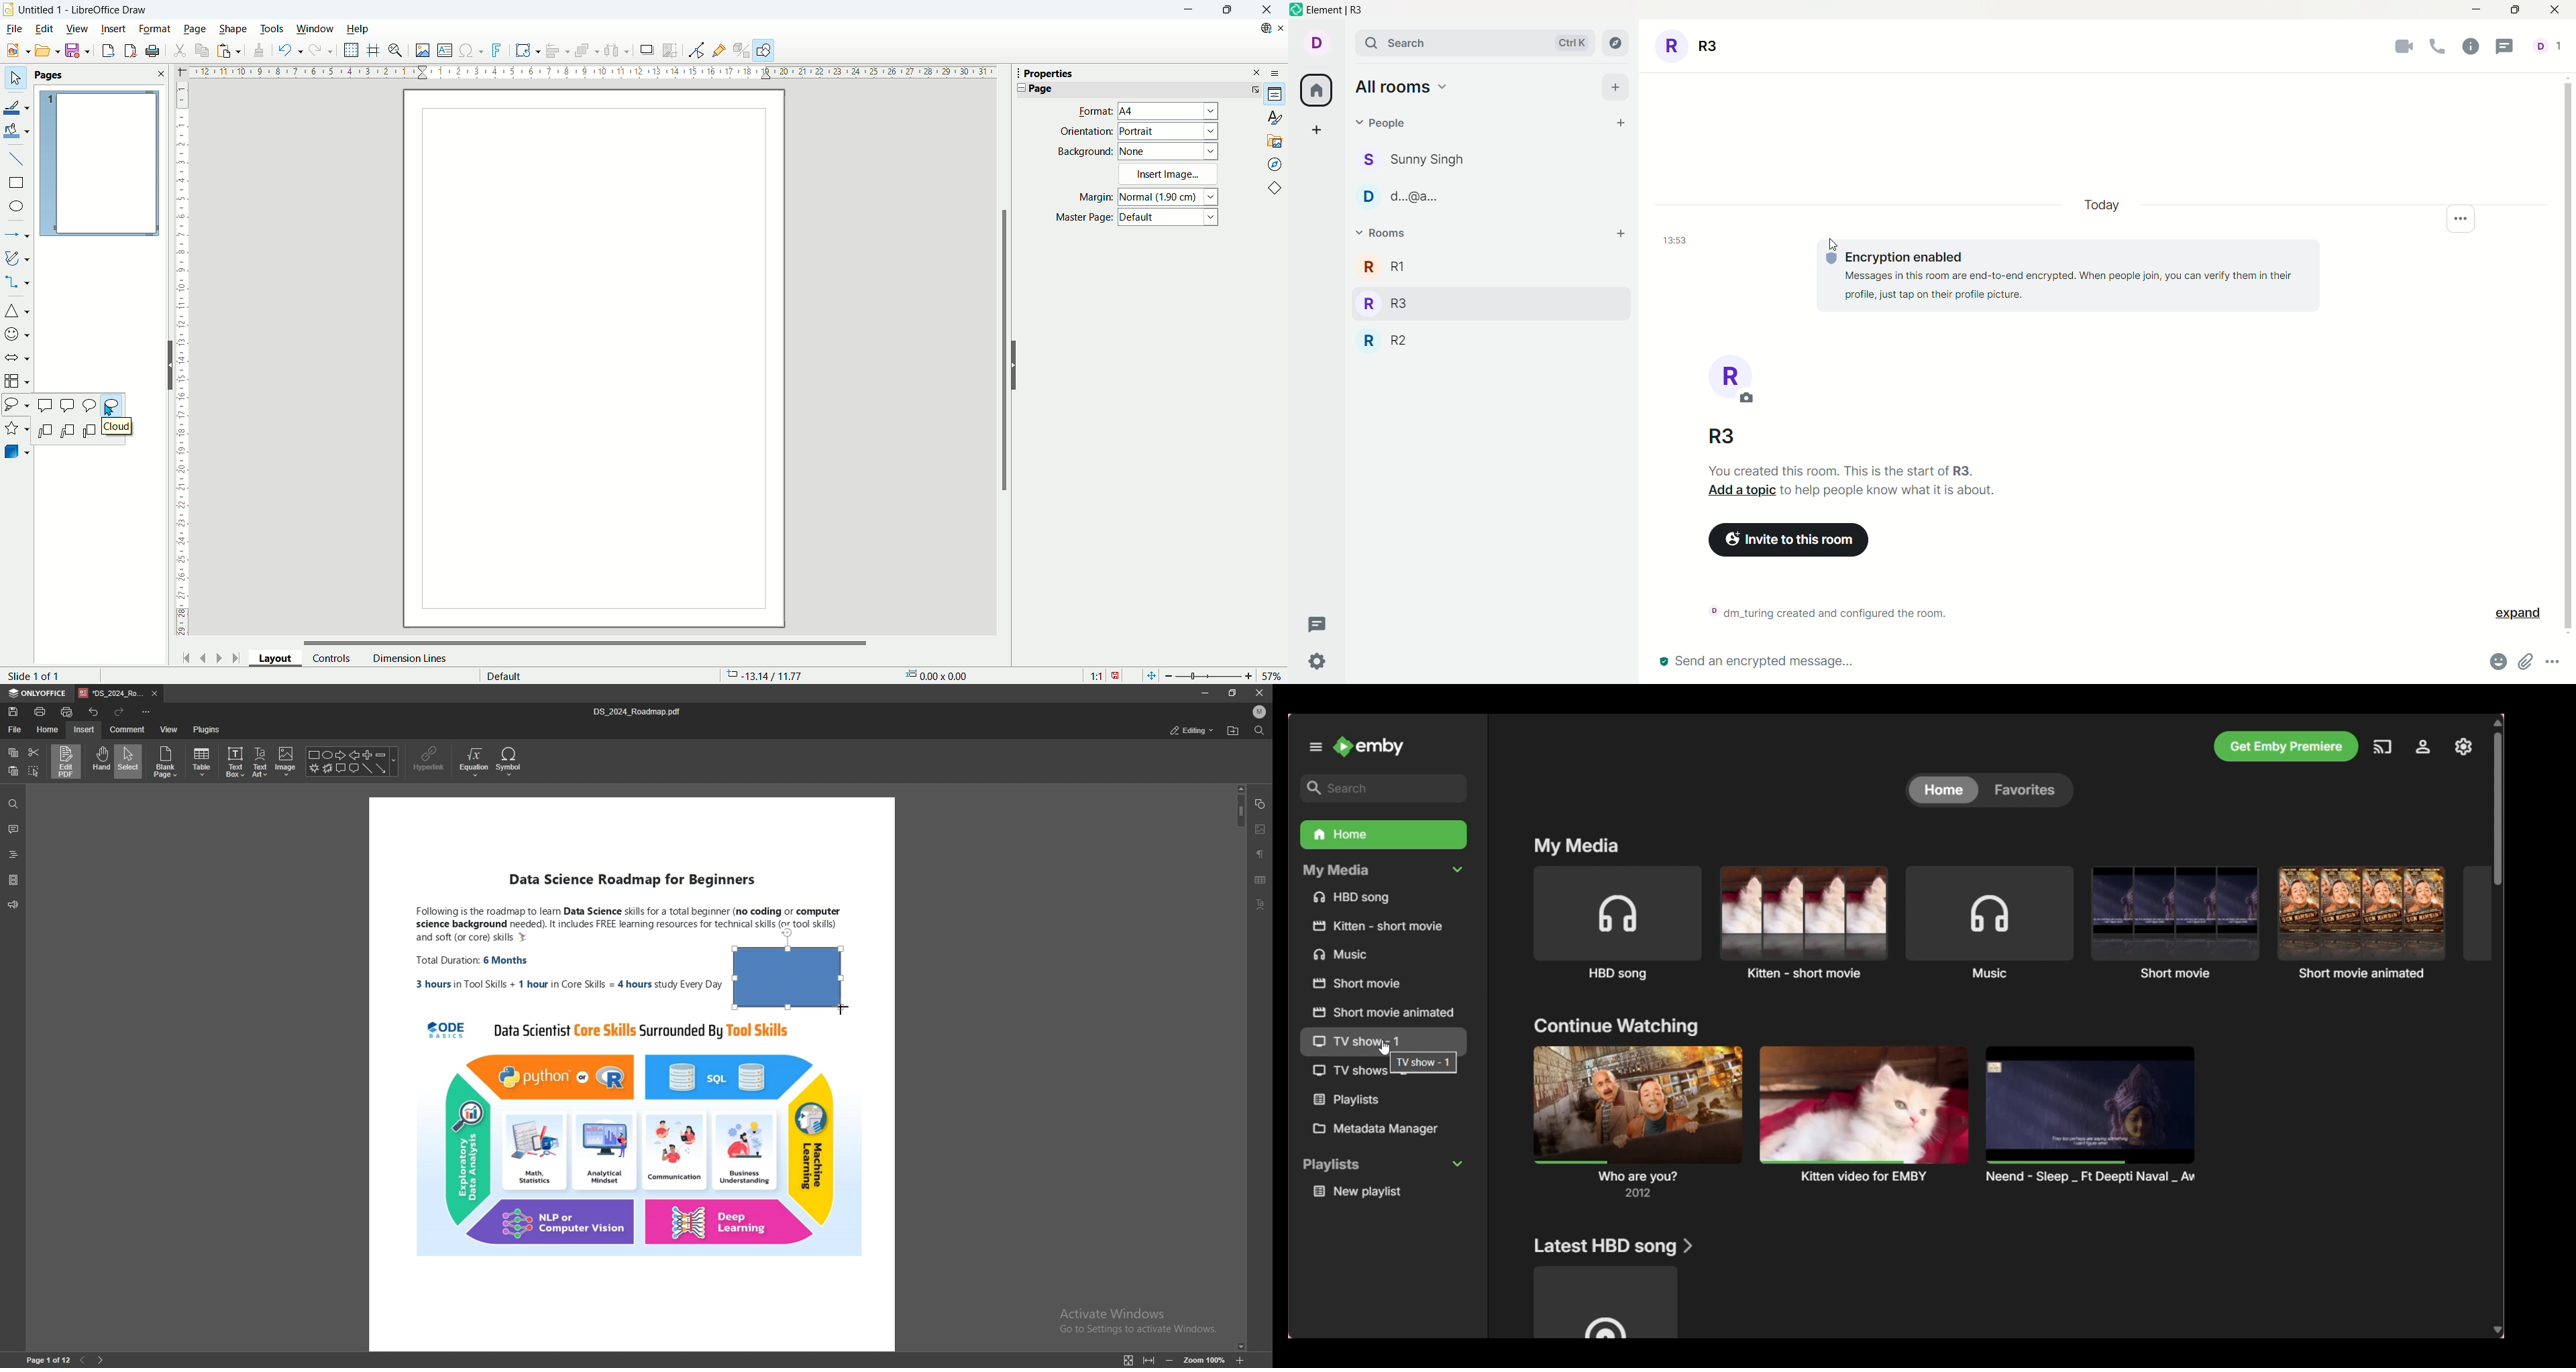  What do you see at coordinates (527, 51) in the screenshot?
I see `fontwork text` at bounding box center [527, 51].